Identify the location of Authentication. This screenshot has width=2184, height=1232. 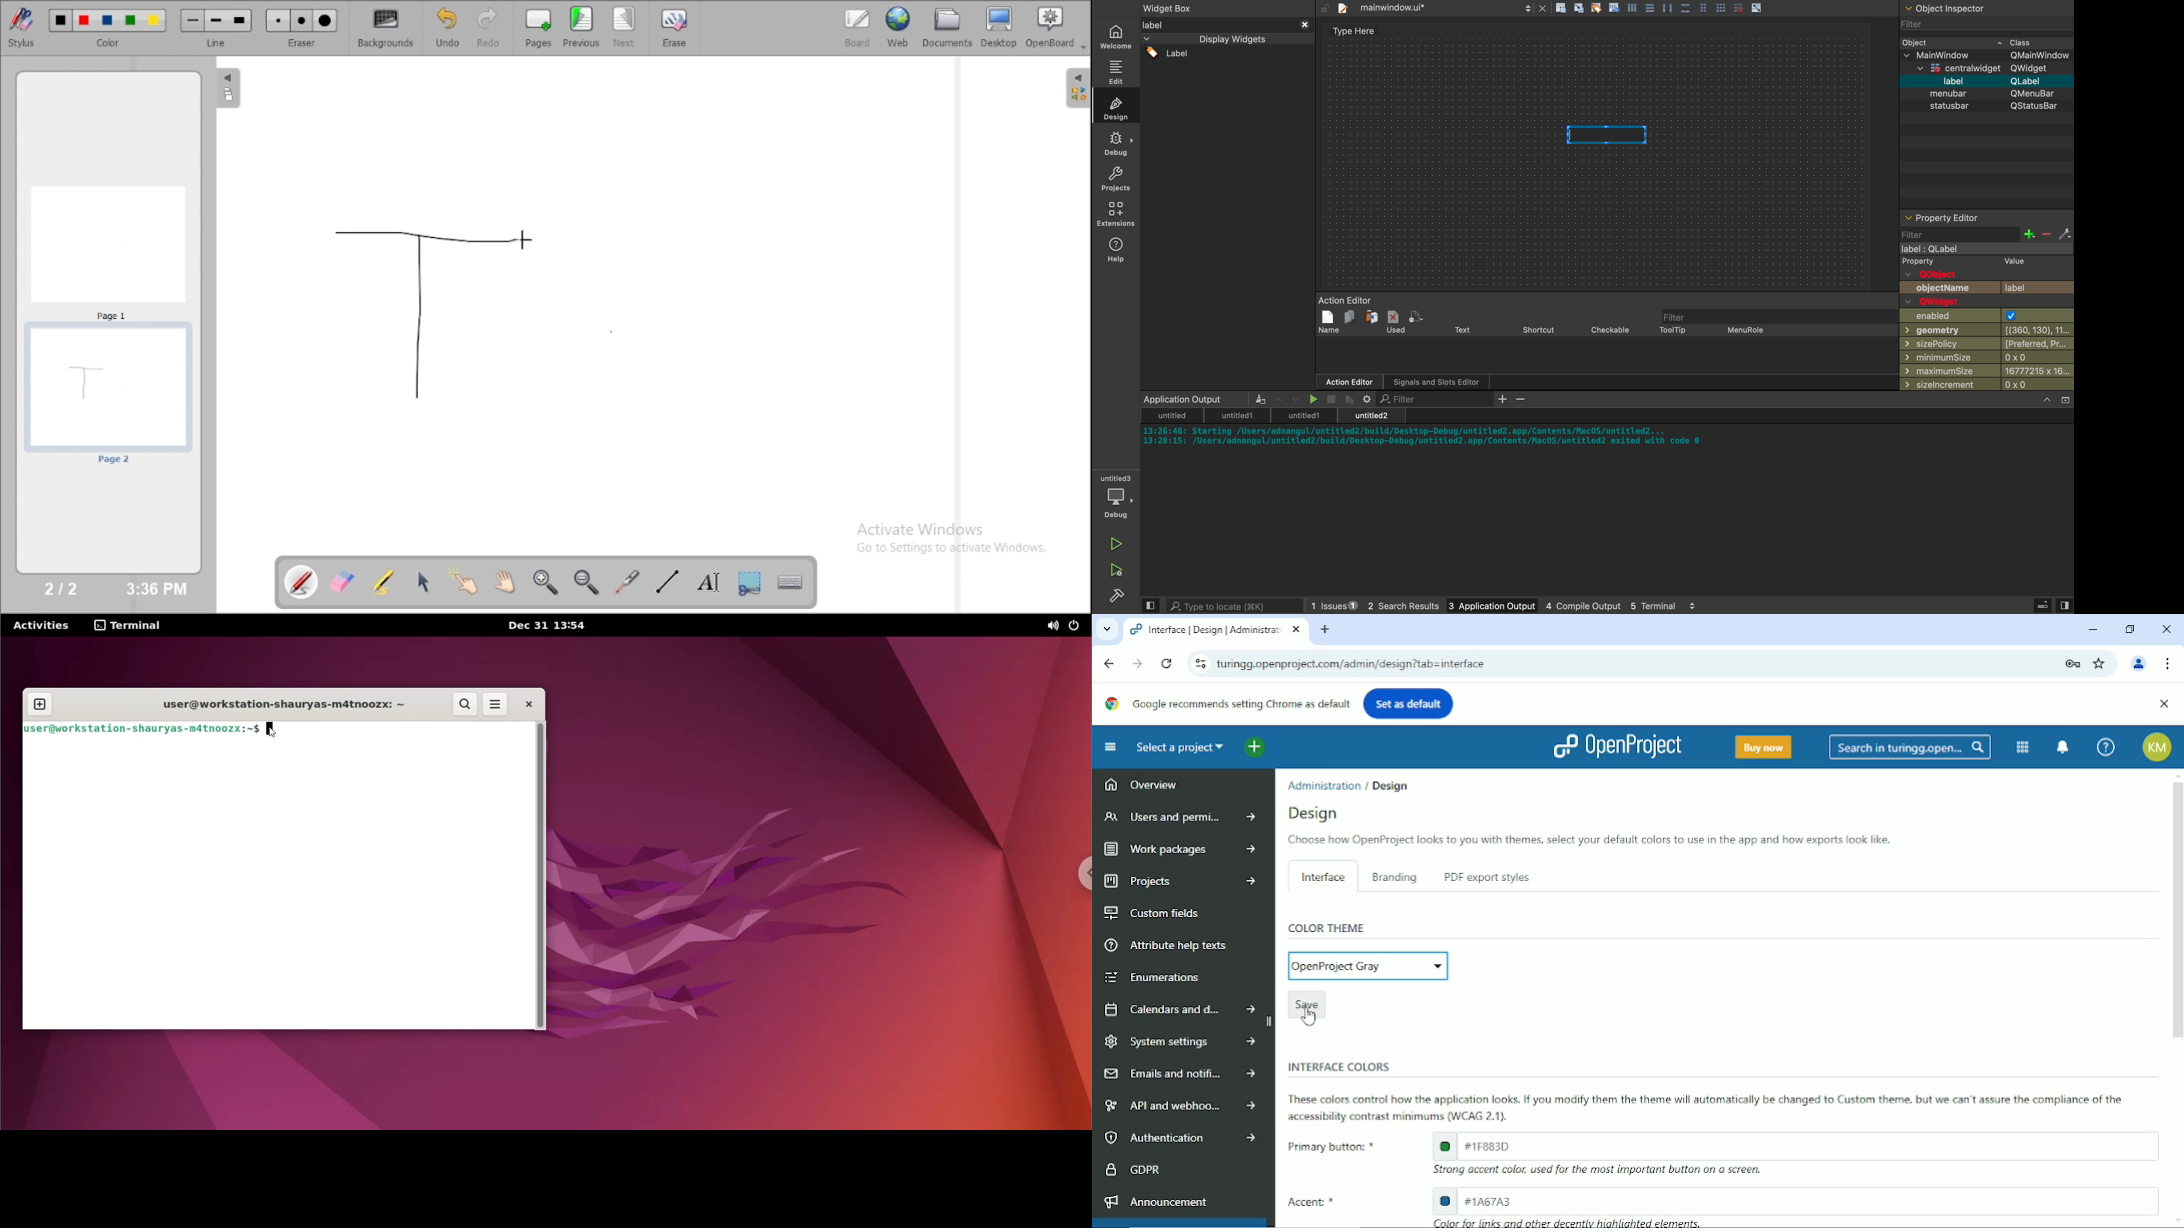
(1178, 1138).